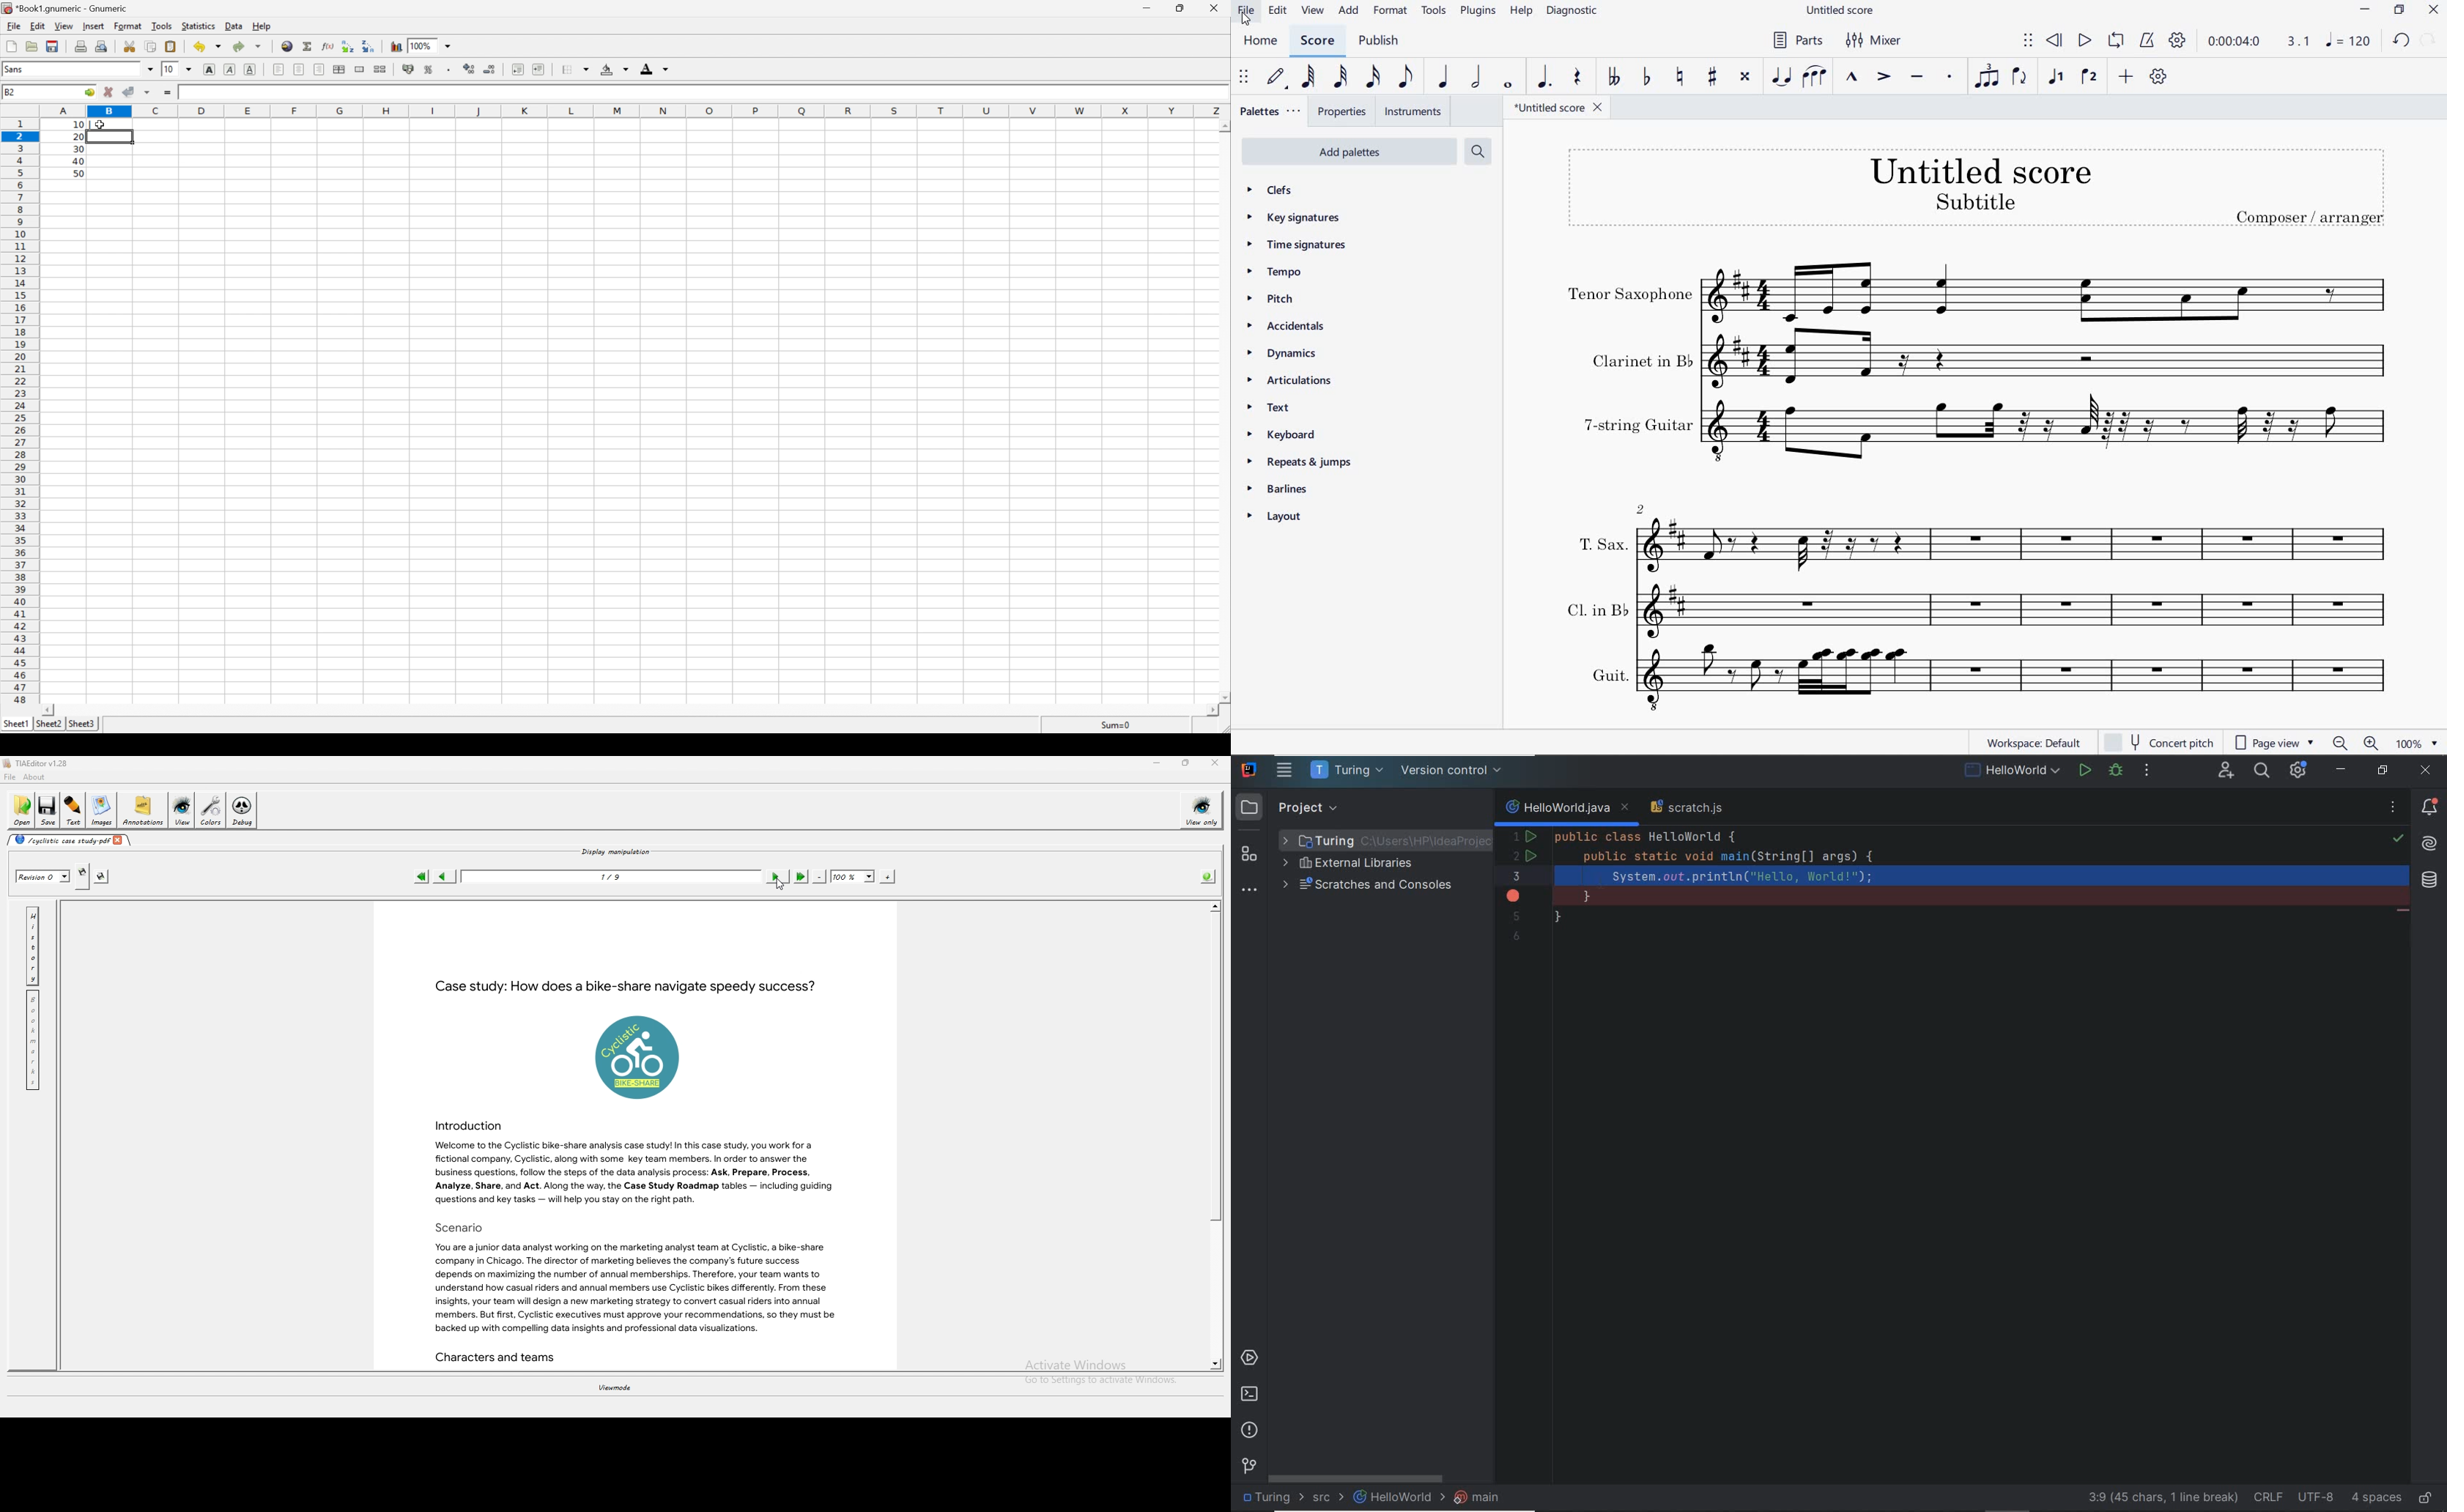  Describe the element at coordinates (1350, 12) in the screenshot. I see `ADD` at that location.